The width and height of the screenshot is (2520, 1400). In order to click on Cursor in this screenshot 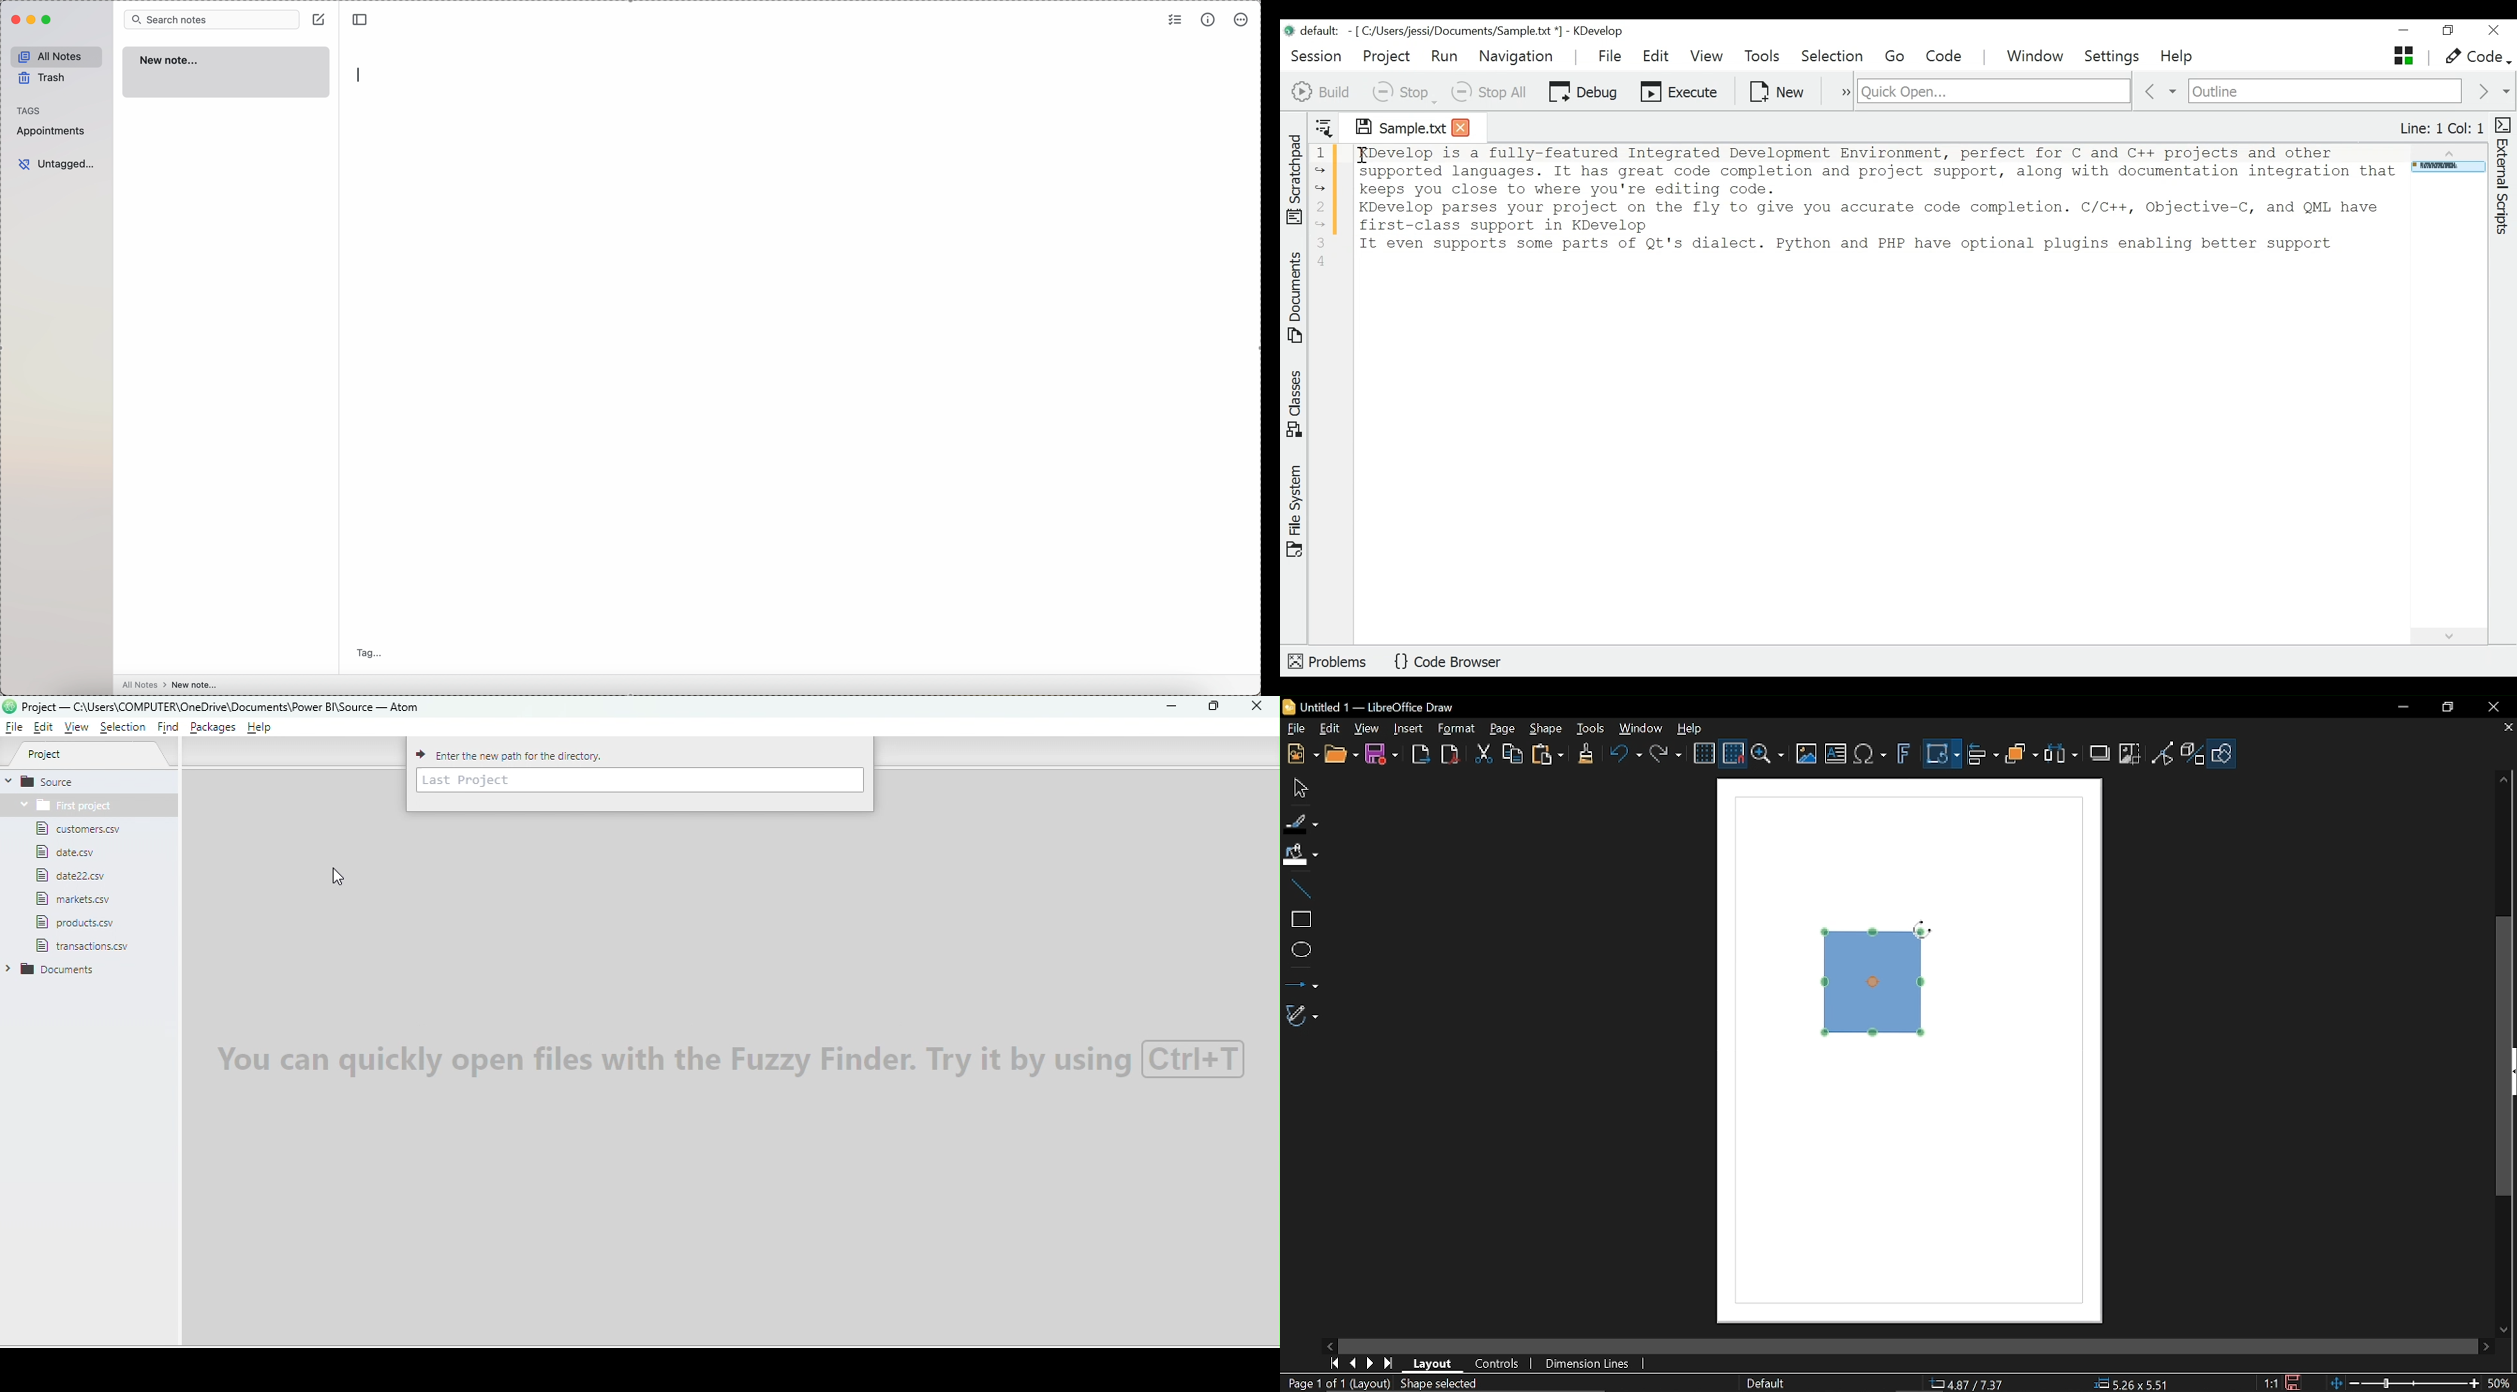, I will do `click(1936, 931)`.